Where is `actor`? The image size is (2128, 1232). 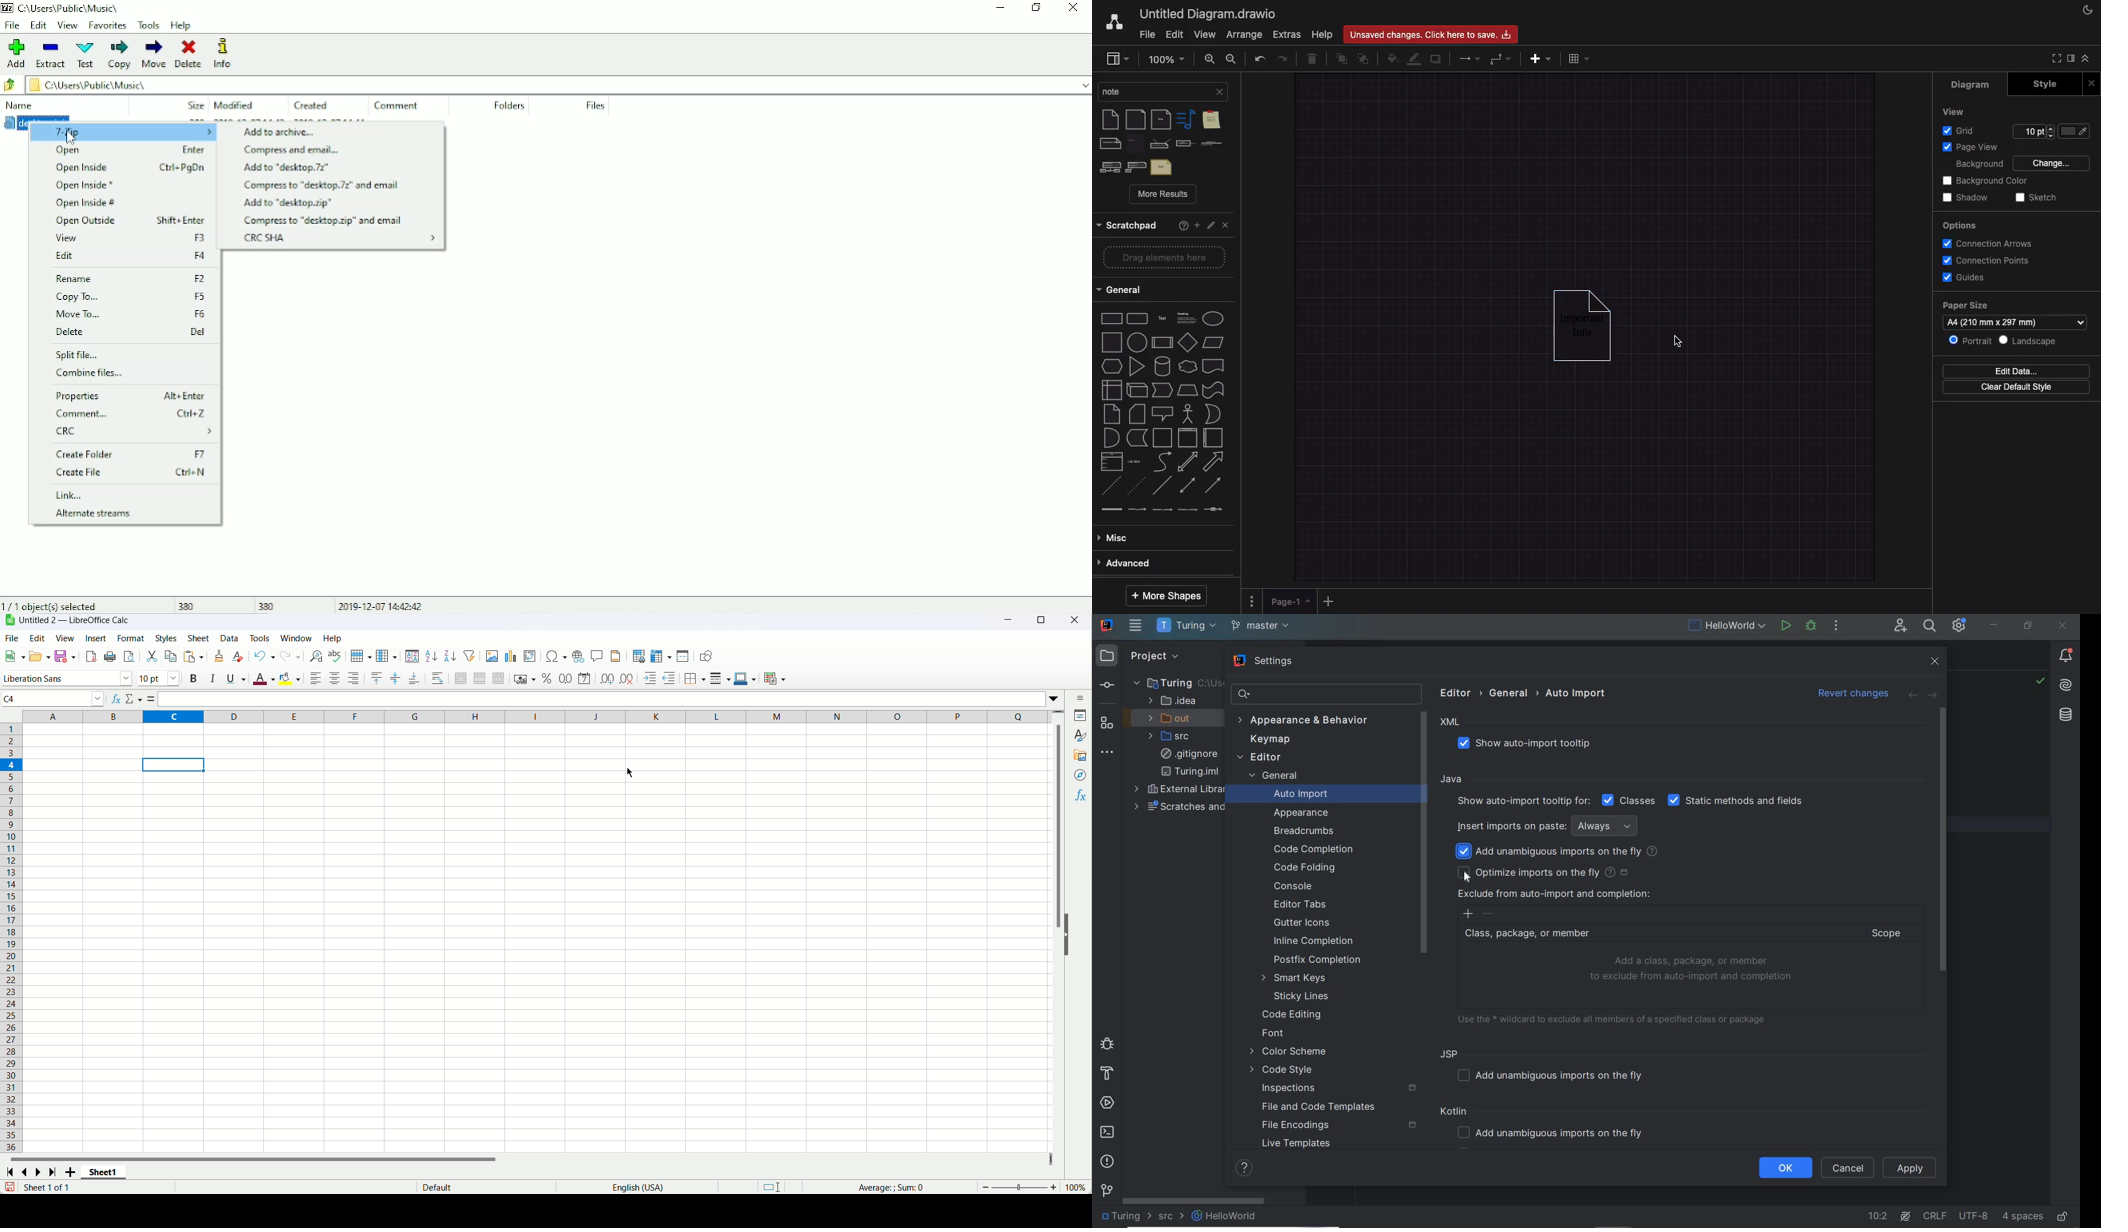 actor is located at coordinates (1187, 414).